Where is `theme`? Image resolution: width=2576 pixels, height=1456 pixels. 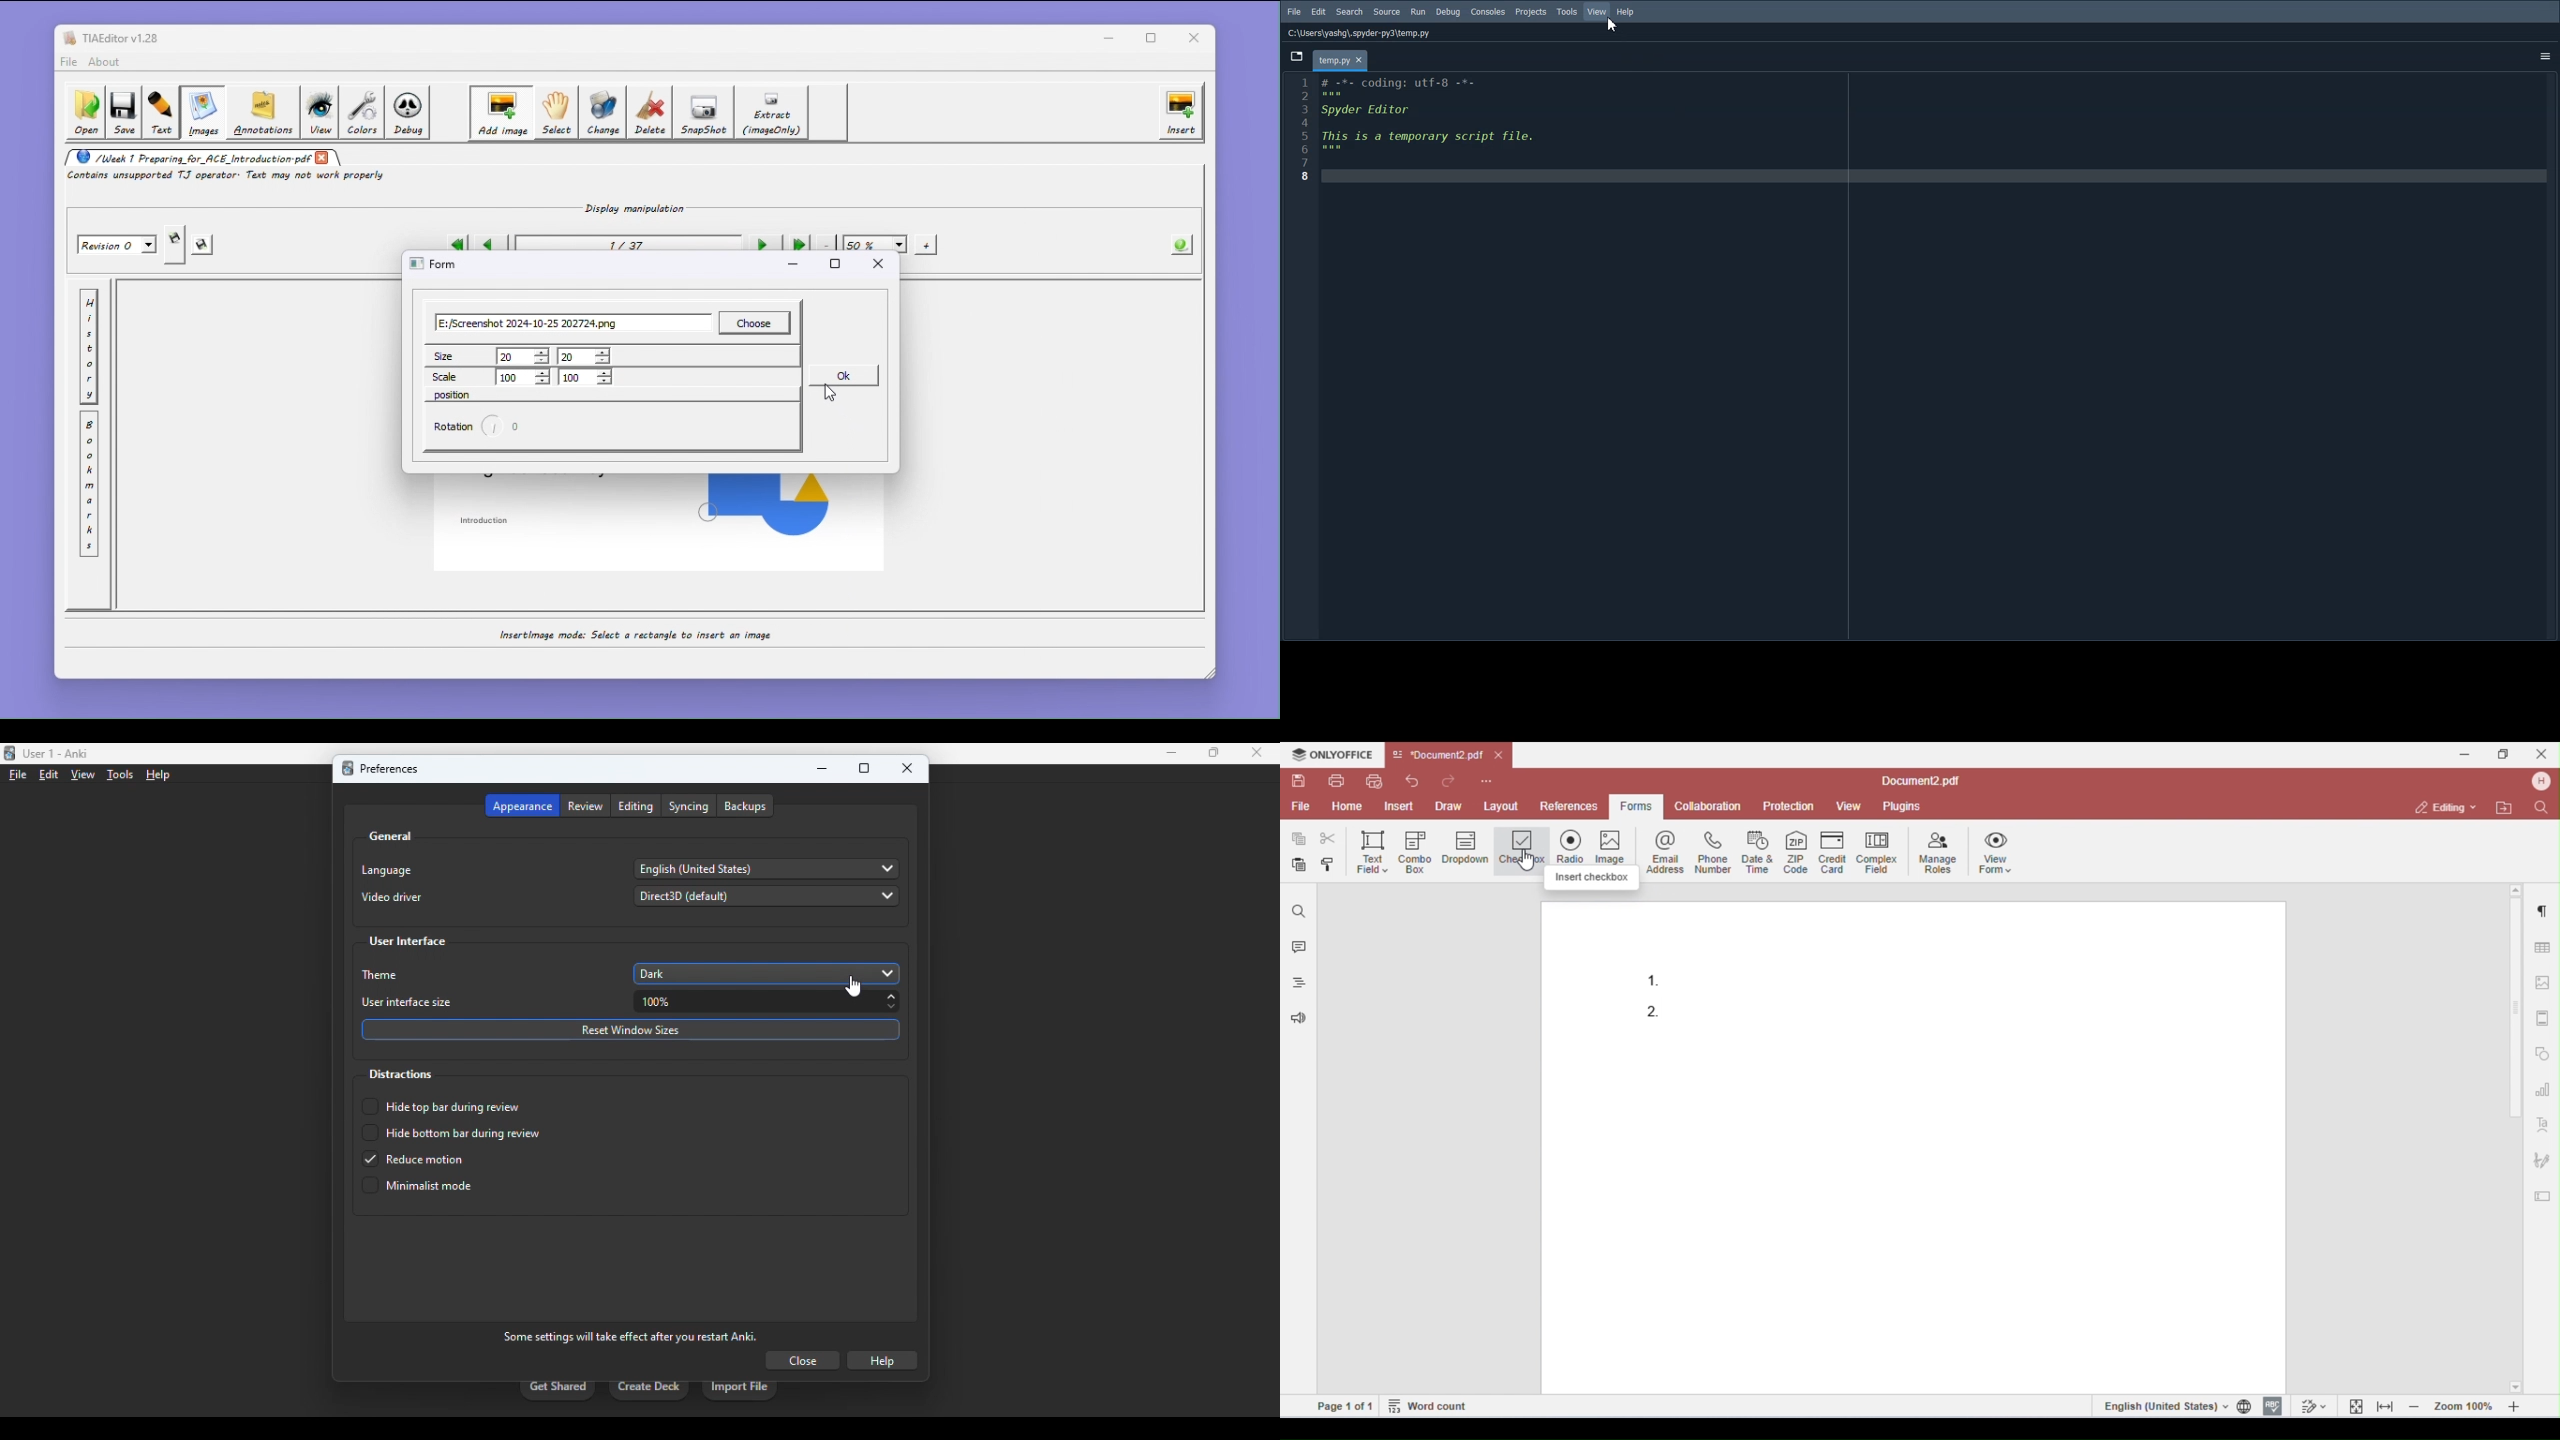 theme is located at coordinates (382, 975).